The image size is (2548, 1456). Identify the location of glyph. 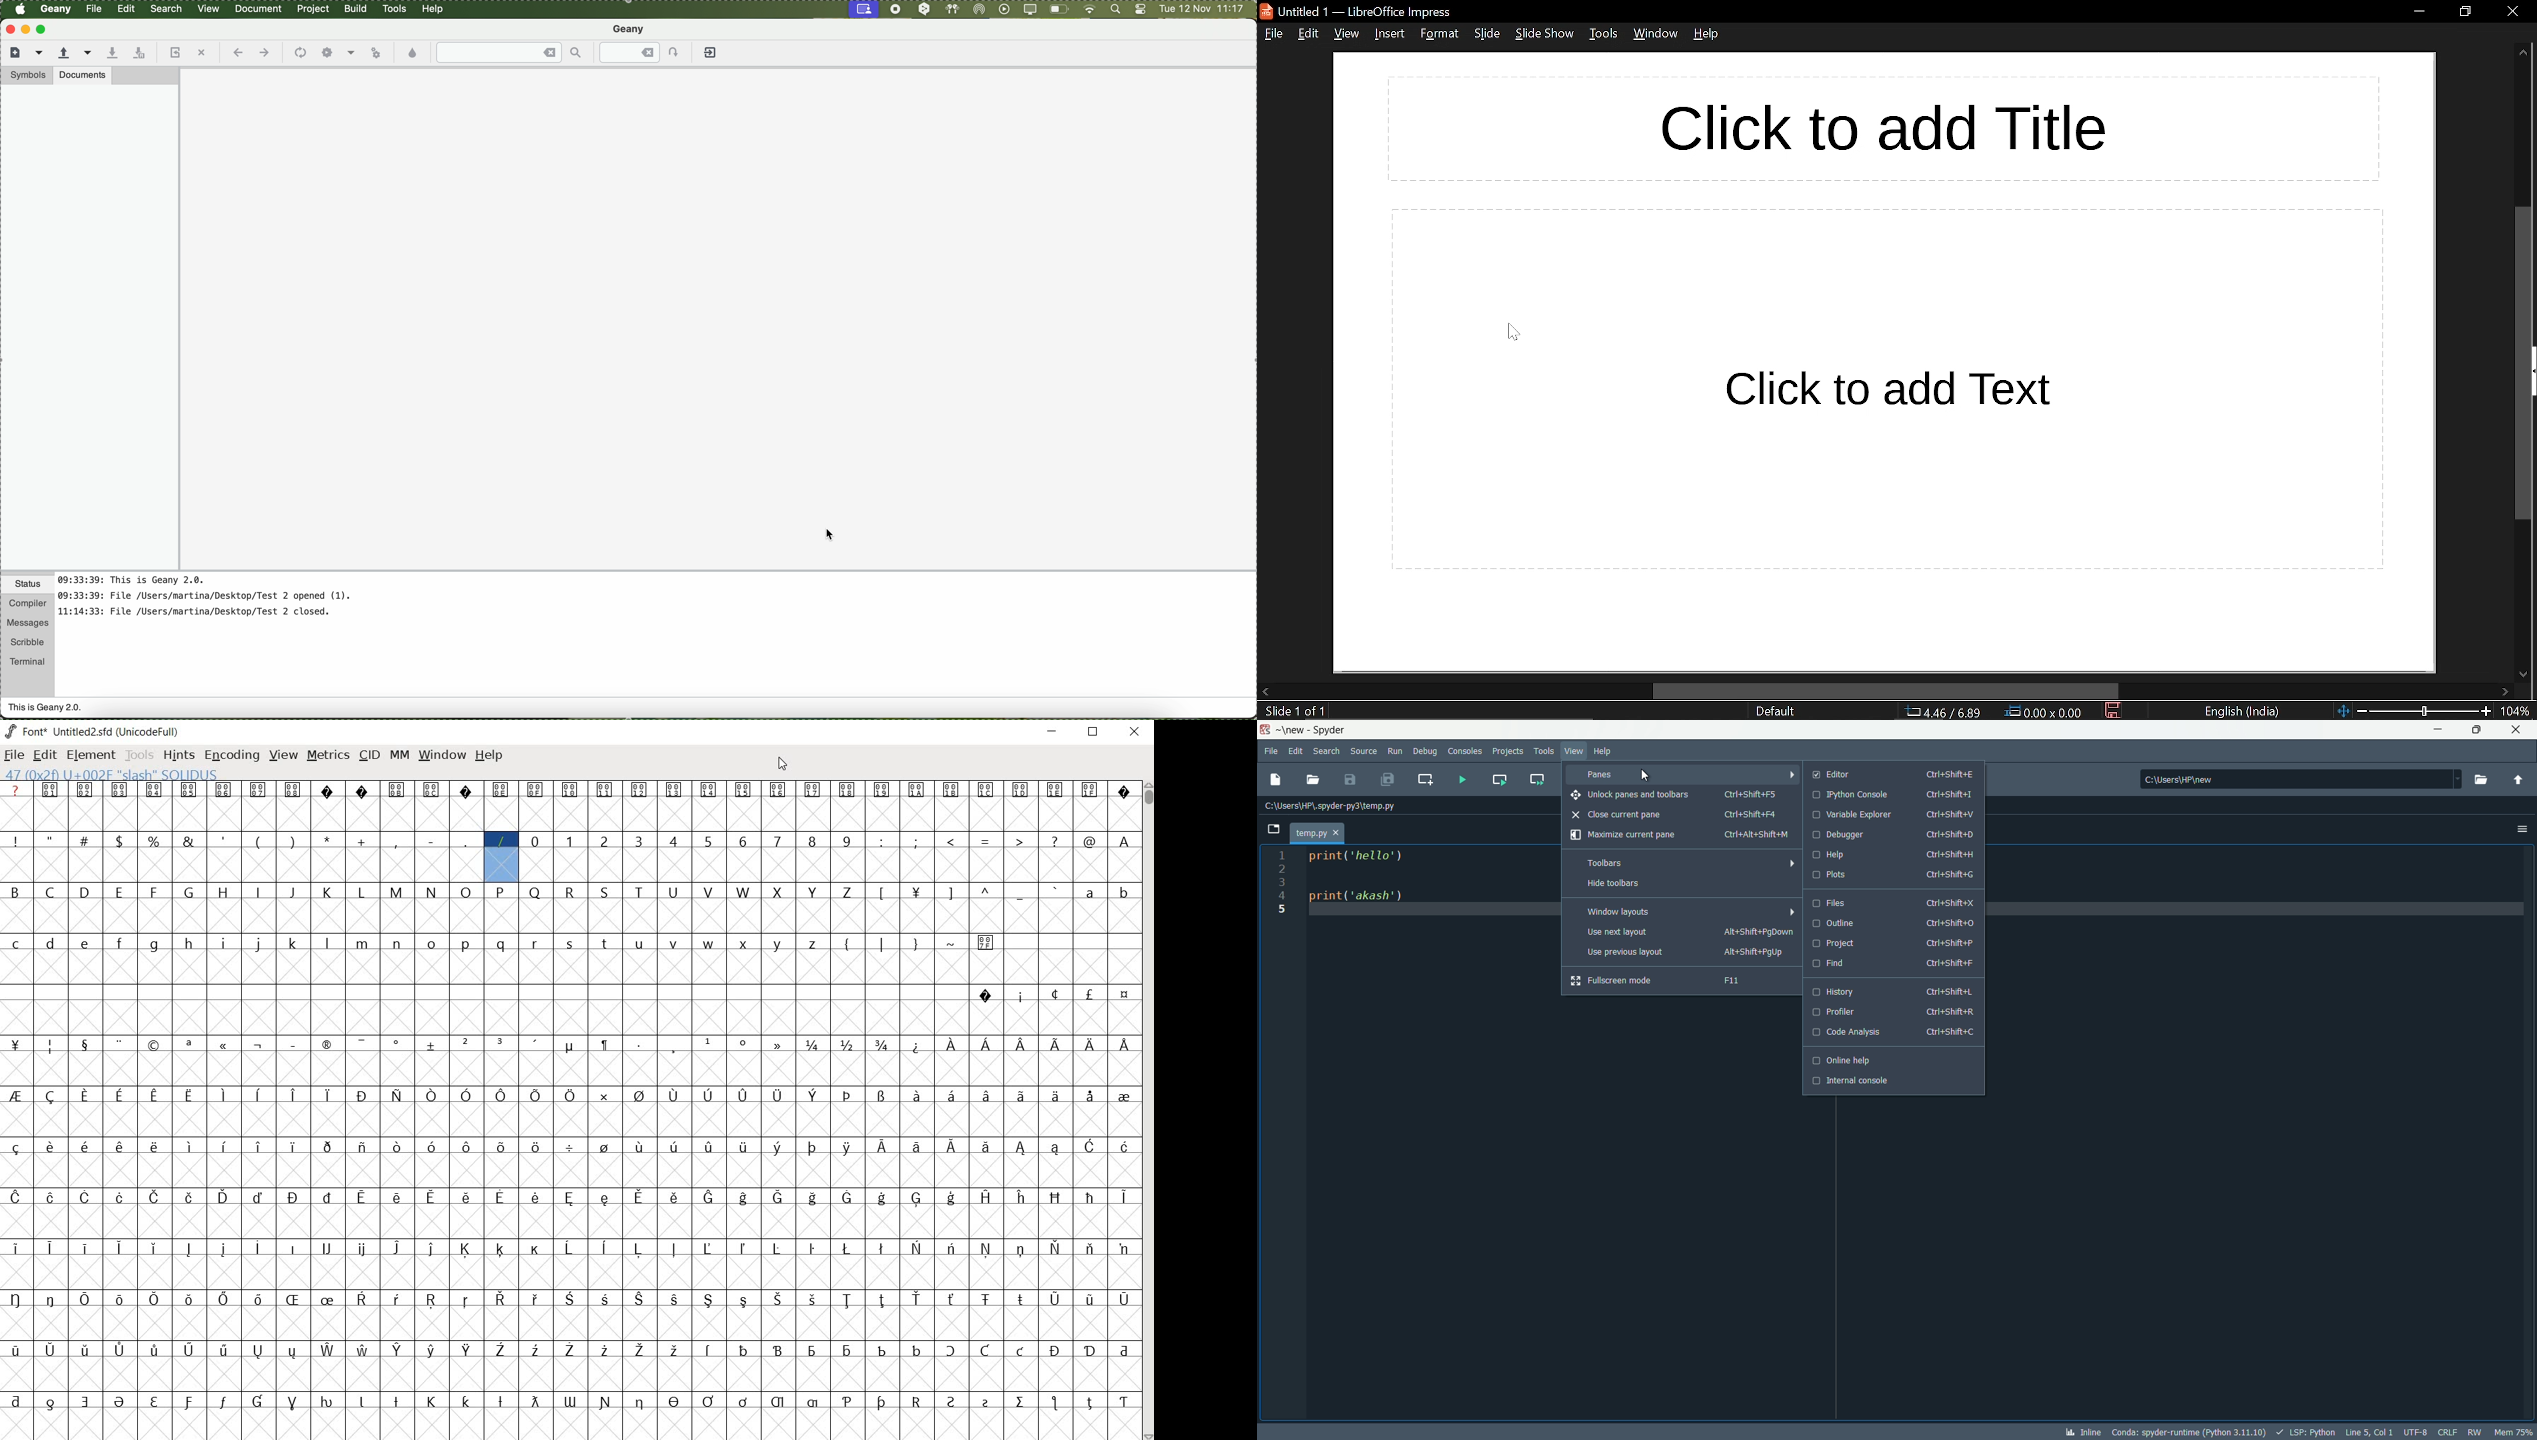
(917, 1200).